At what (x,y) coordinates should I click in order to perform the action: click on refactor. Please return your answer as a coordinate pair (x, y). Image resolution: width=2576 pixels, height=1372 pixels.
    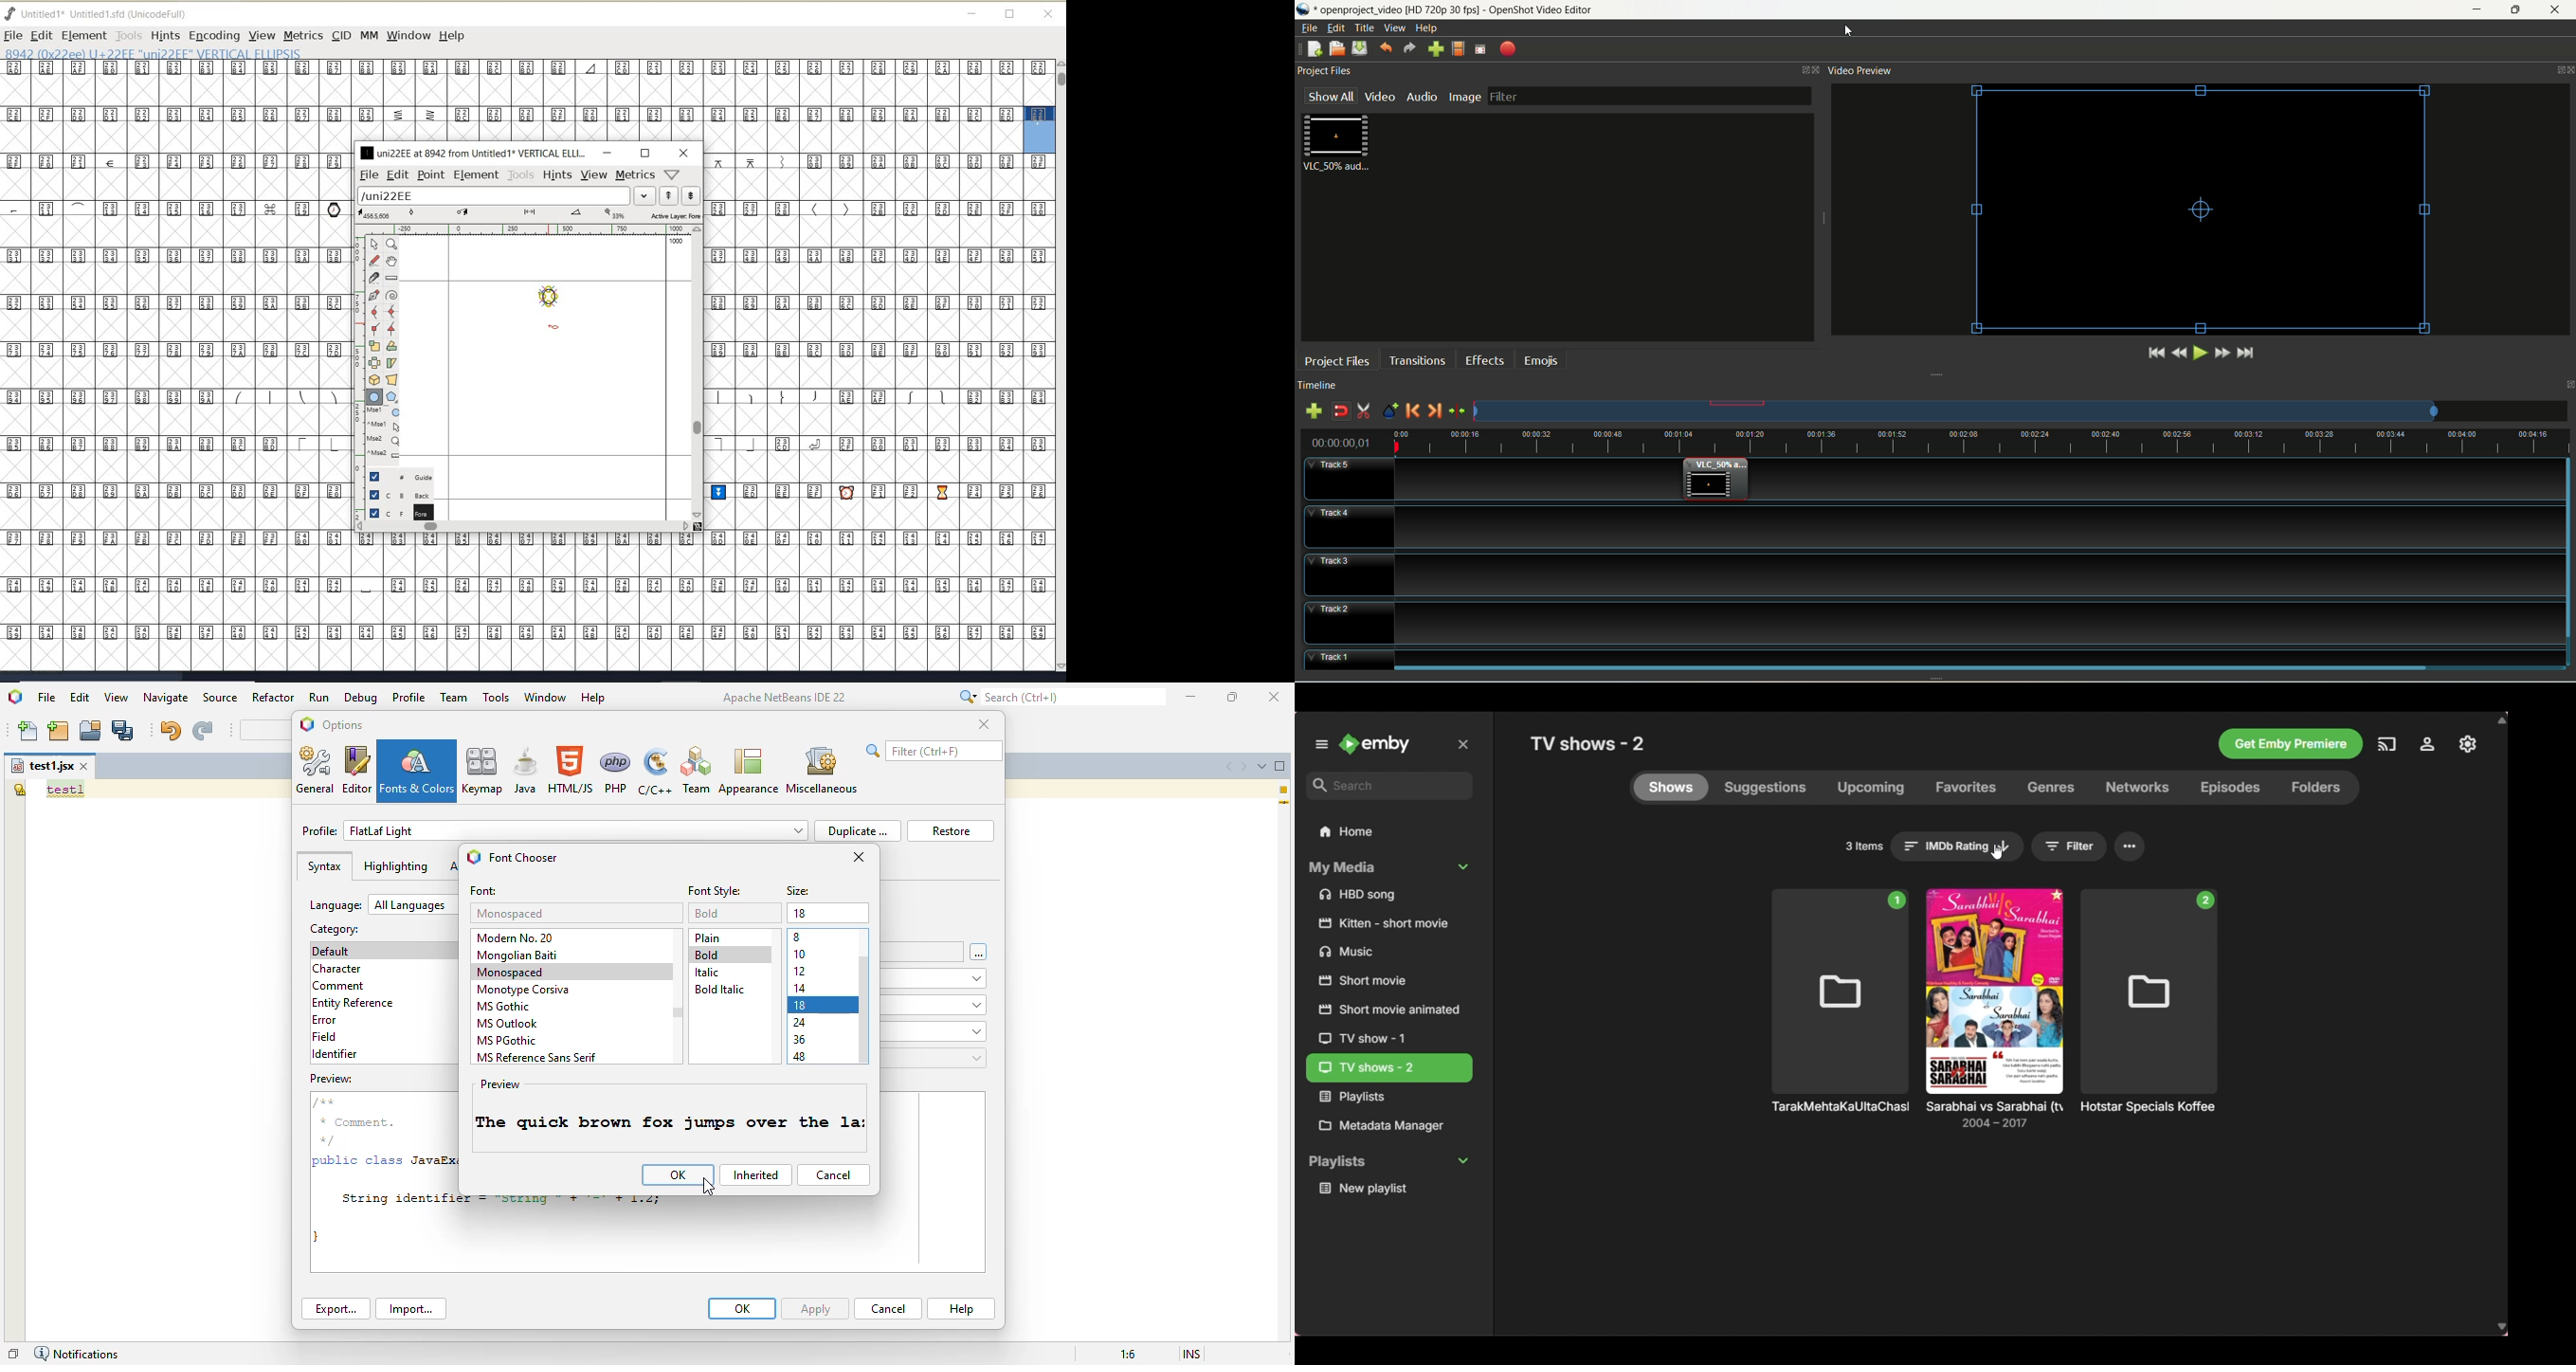
    Looking at the image, I should click on (274, 698).